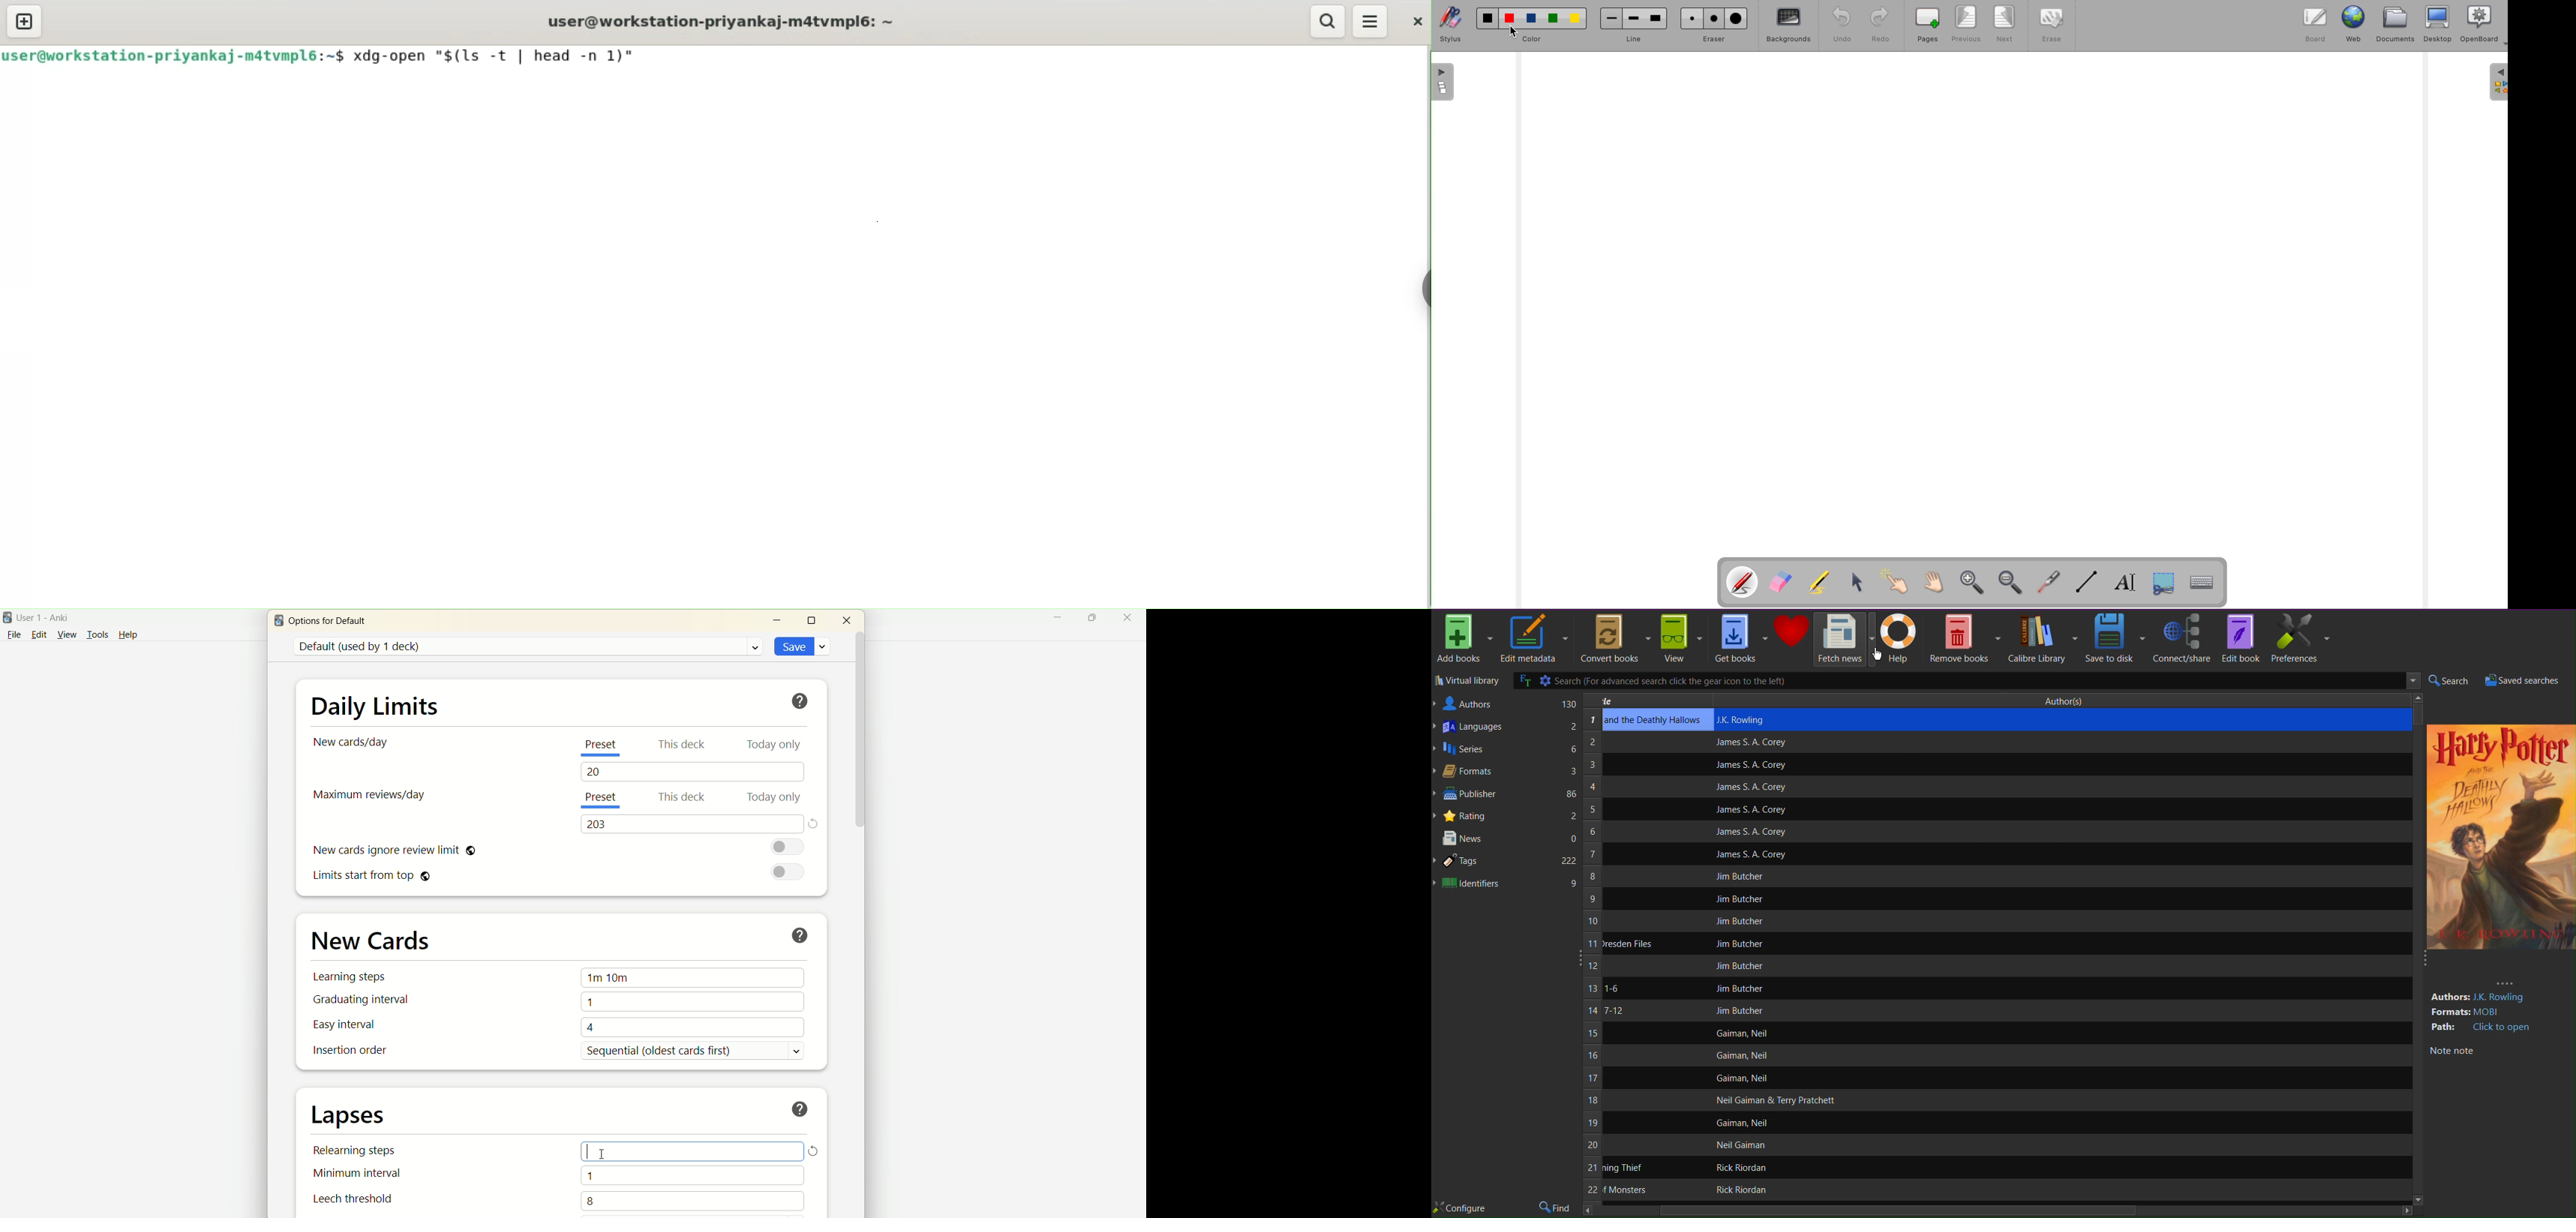 The width and height of the screenshot is (2576, 1232). What do you see at coordinates (1742, 876) in the screenshot?
I see `Jim butcher` at bounding box center [1742, 876].